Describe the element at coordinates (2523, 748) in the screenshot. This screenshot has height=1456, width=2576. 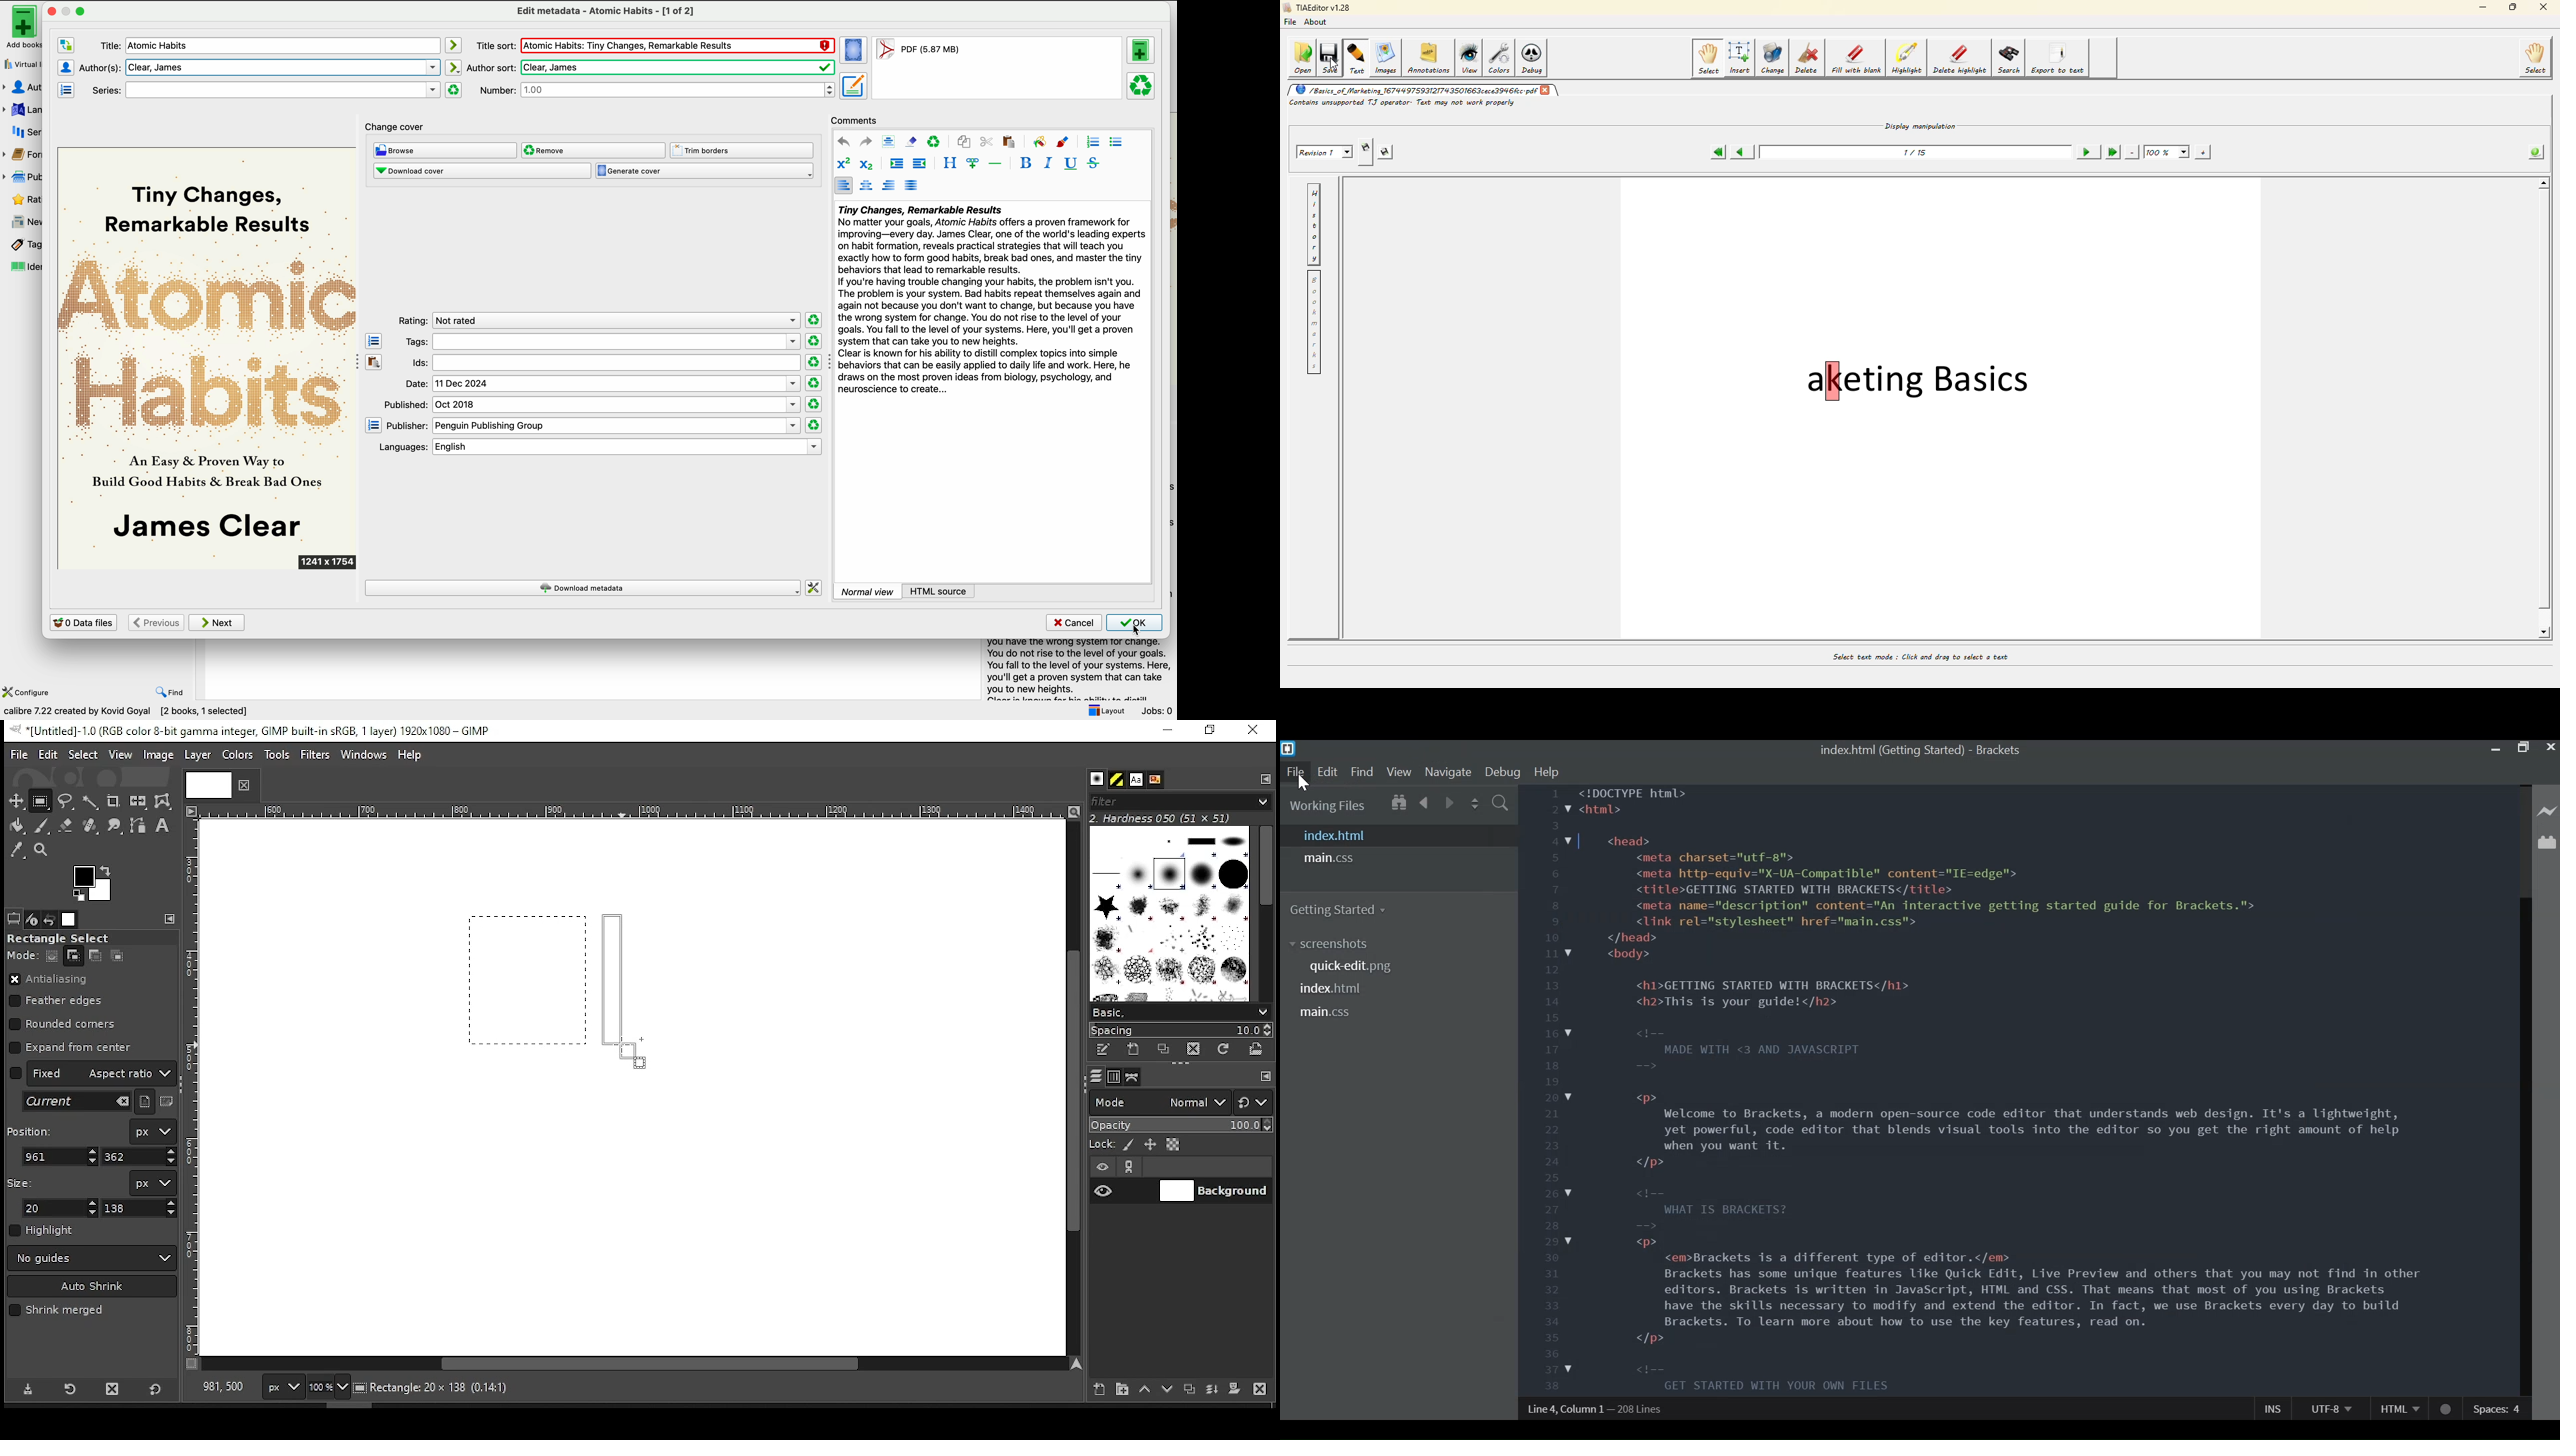
I see `Restore` at that location.